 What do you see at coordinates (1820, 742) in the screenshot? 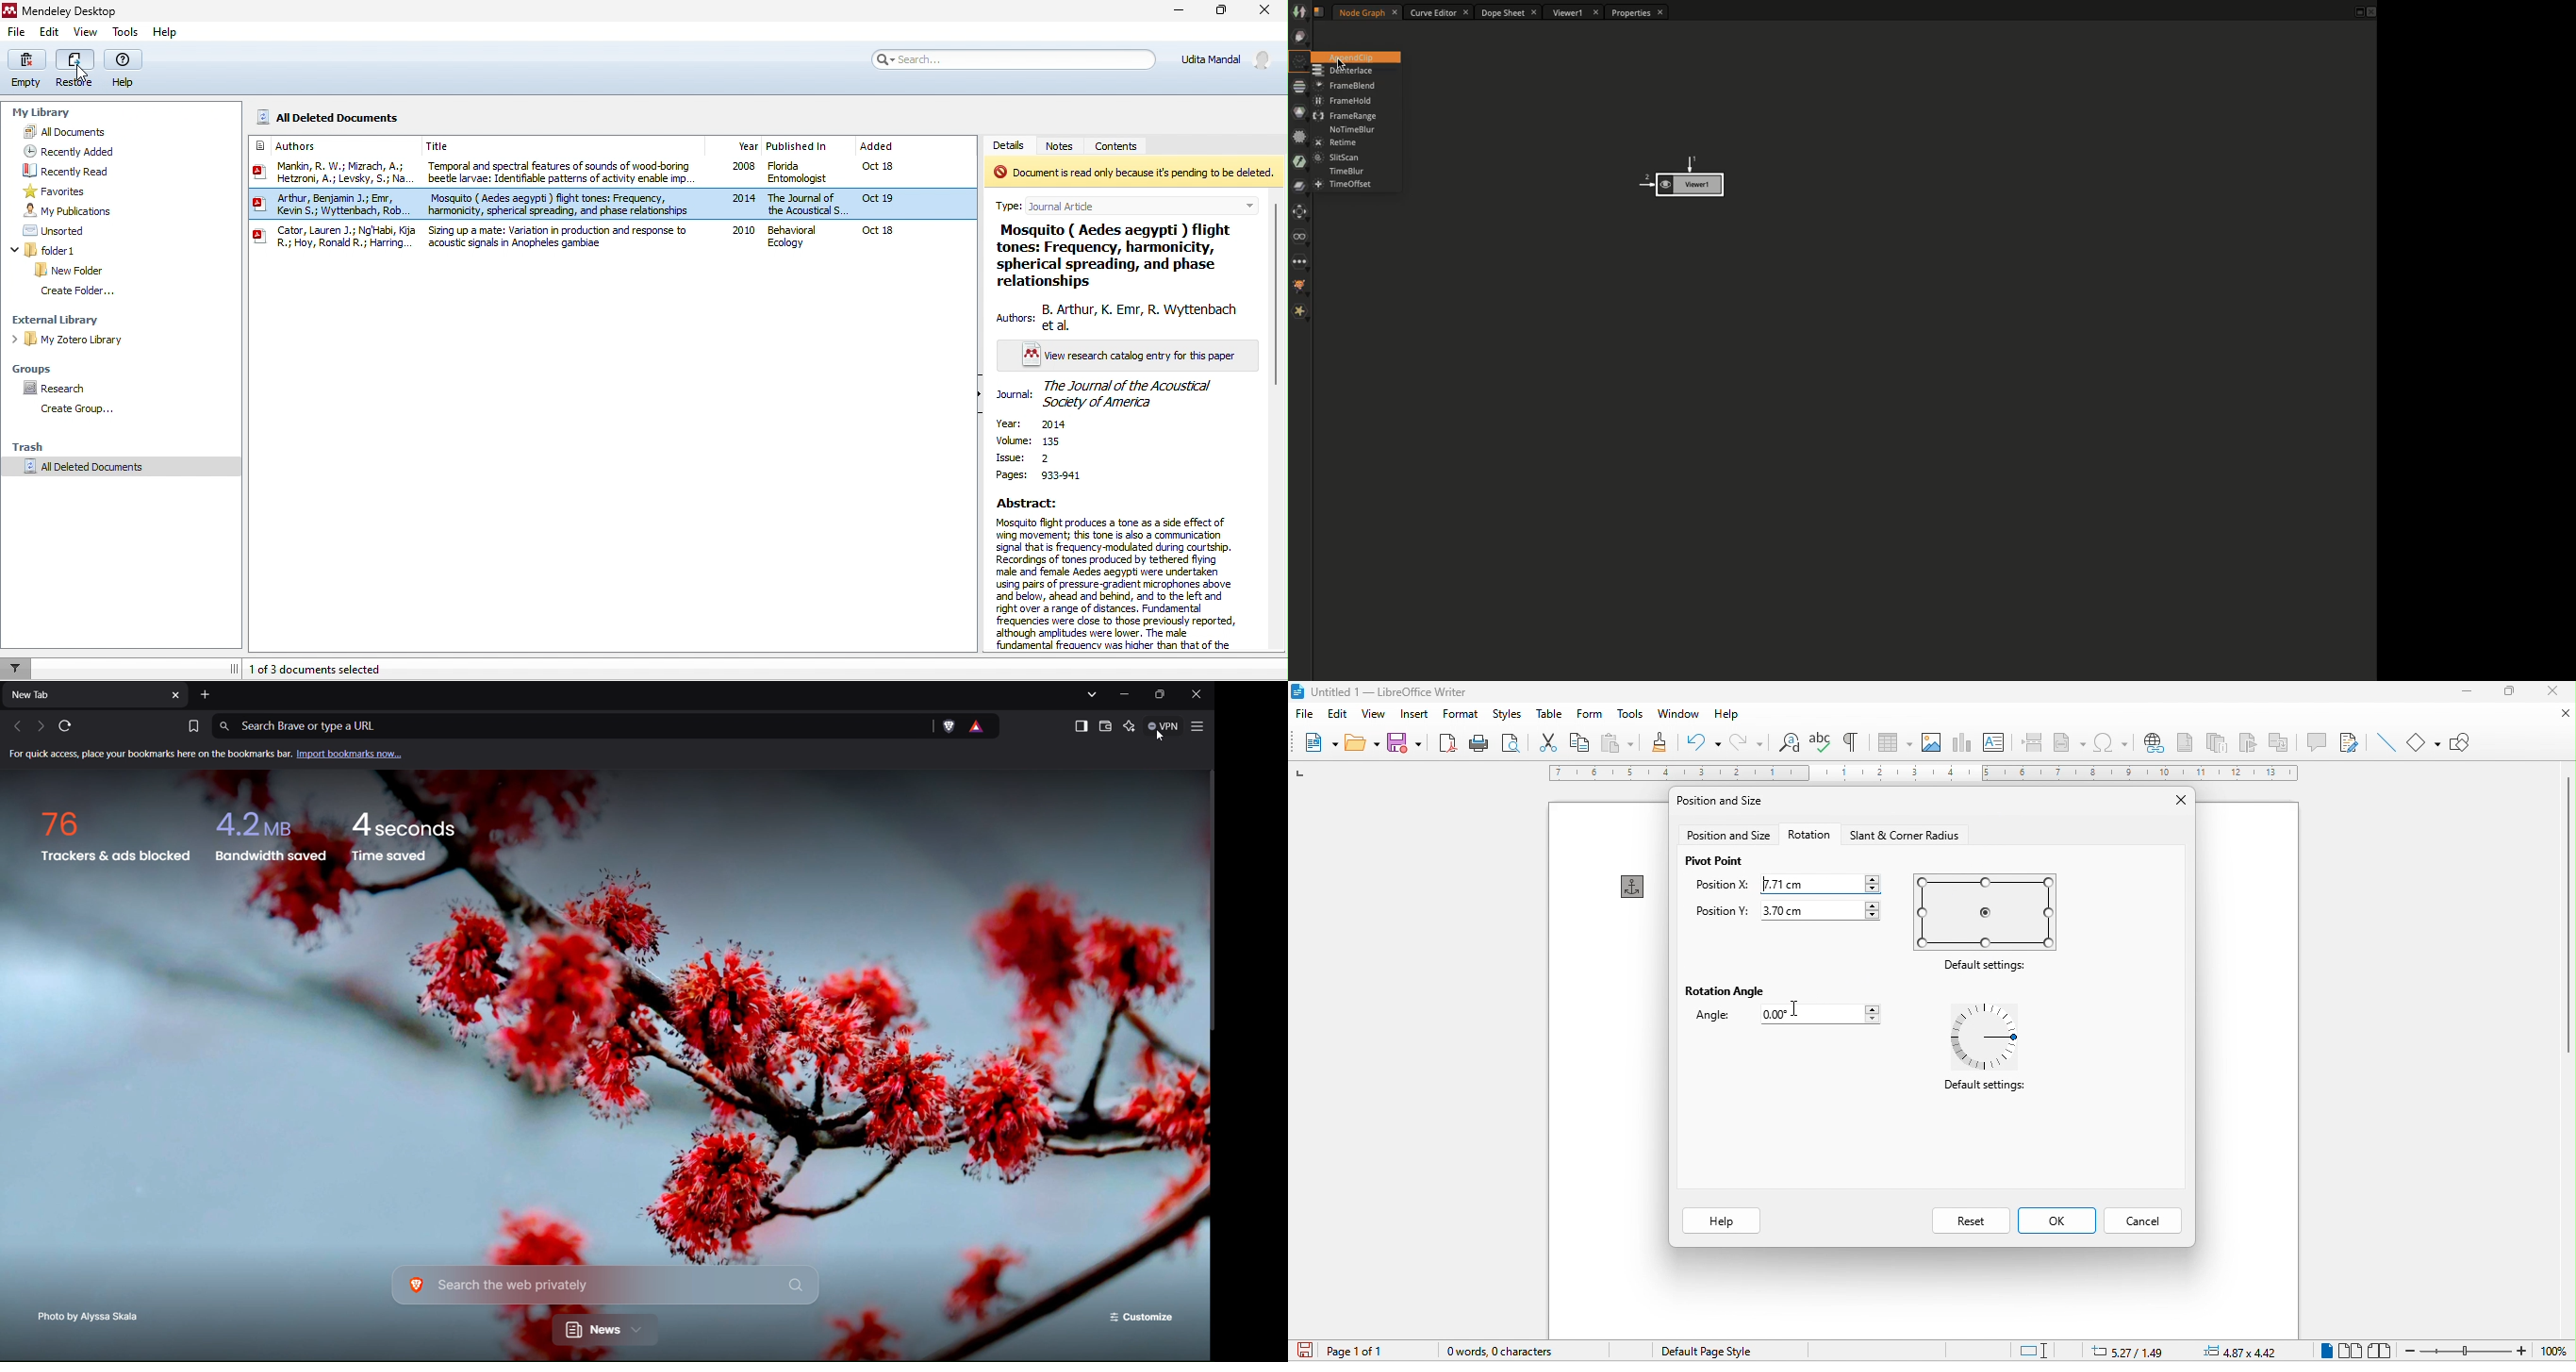
I see `spelling` at bounding box center [1820, 742].